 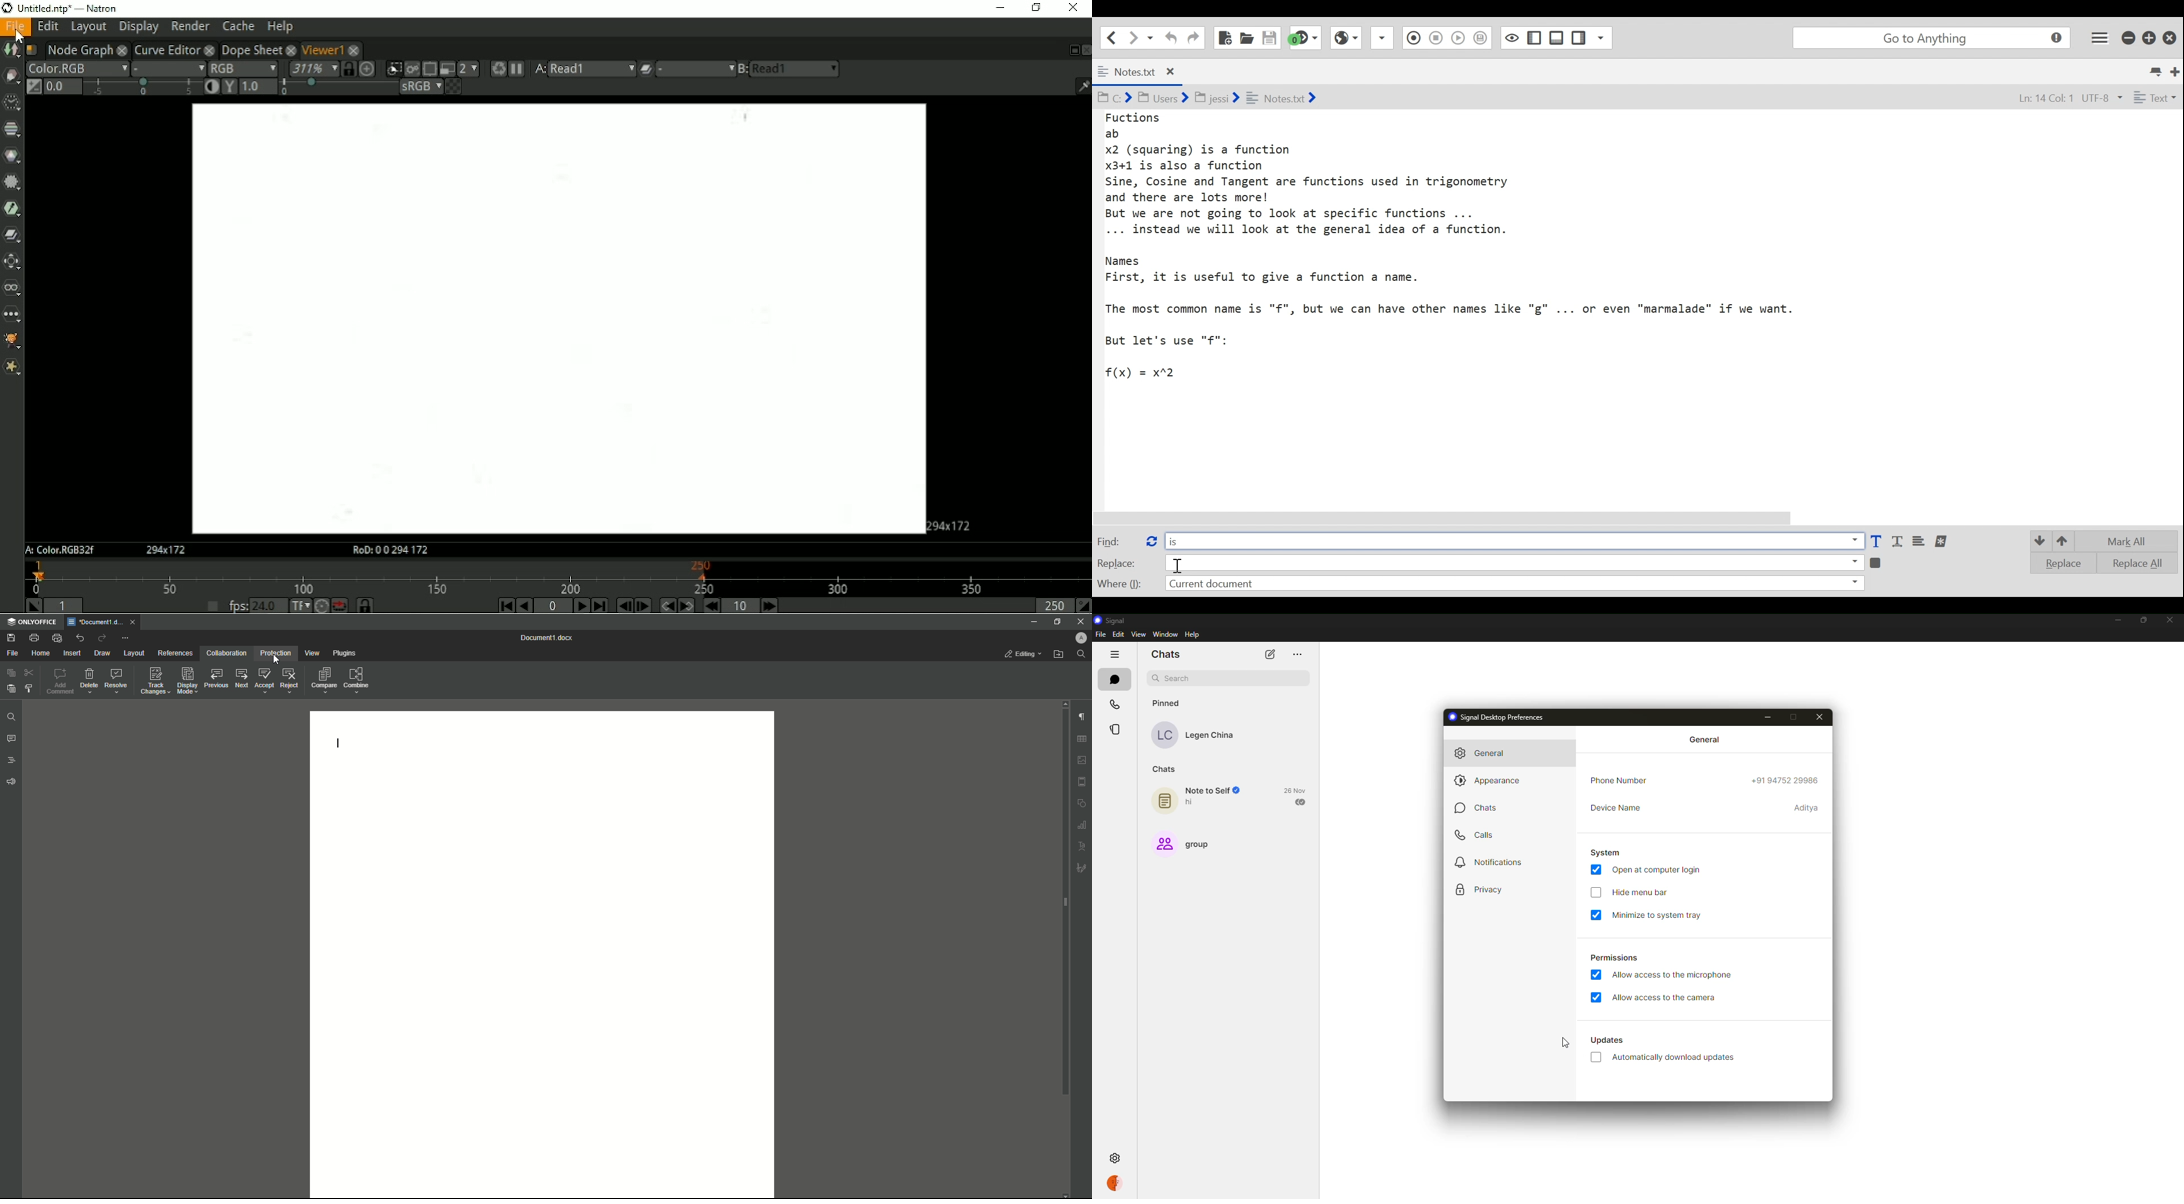 I want to click on Clips the portion of the image, so click(x=393, y=69).